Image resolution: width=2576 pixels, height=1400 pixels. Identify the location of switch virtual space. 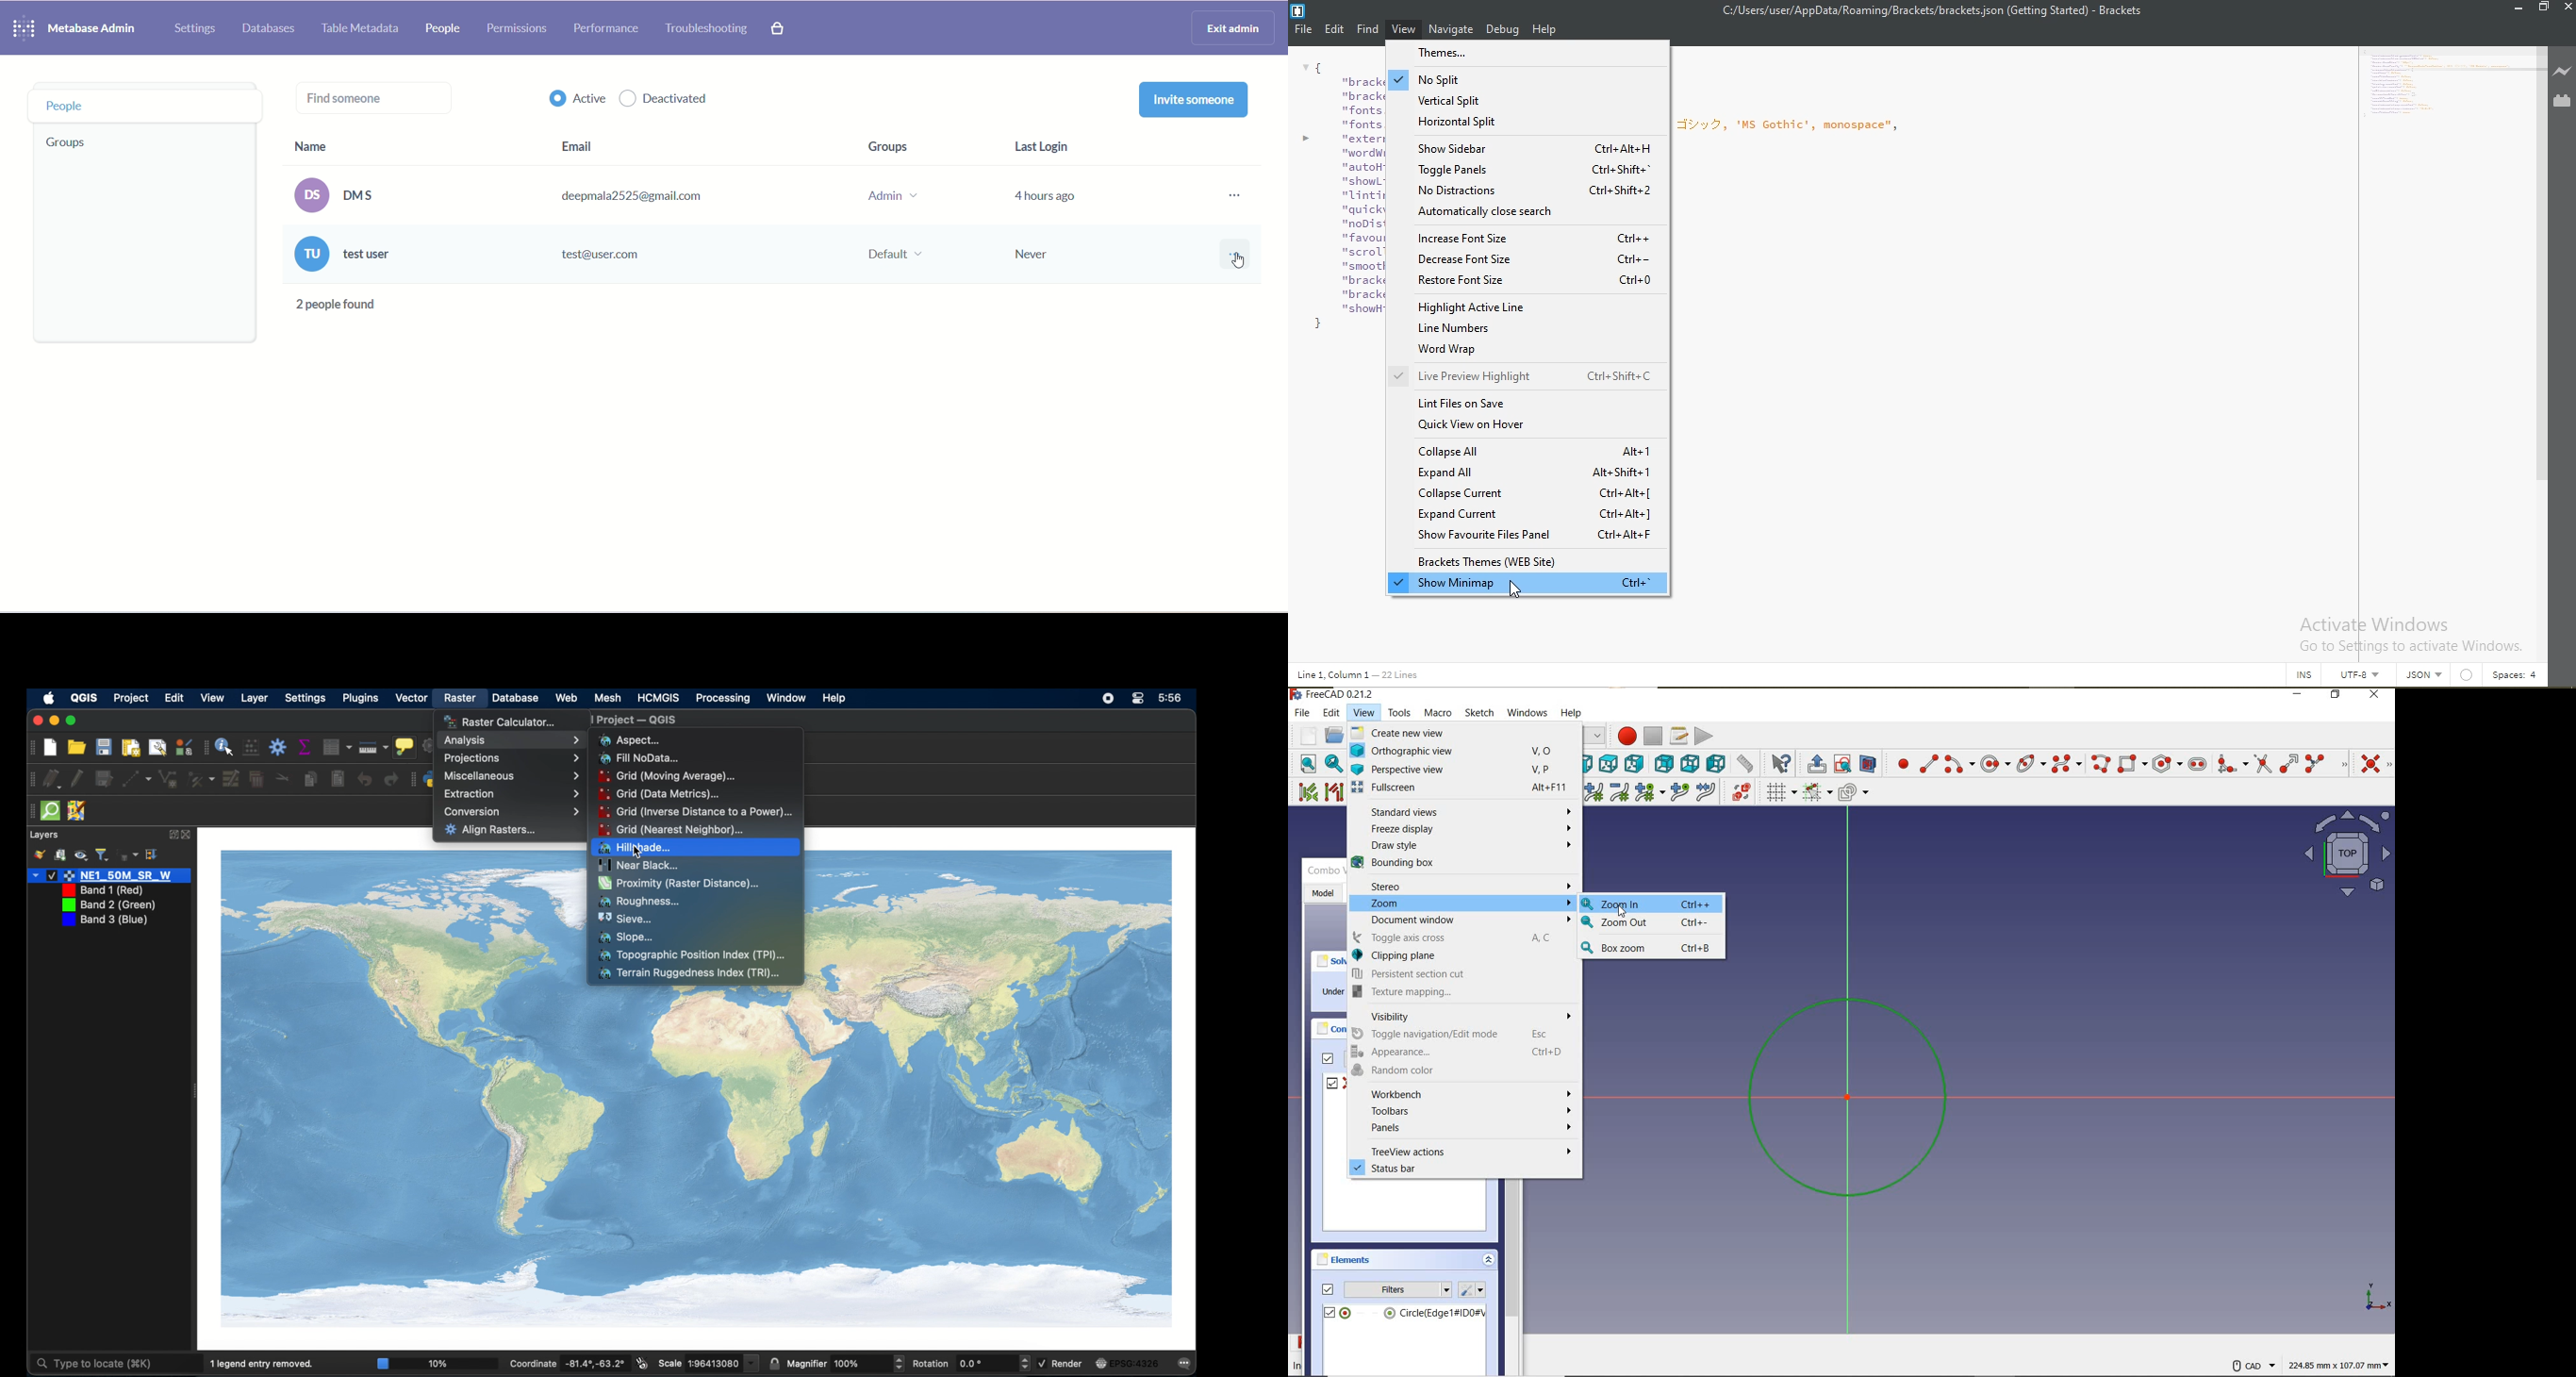
(1739, 792).